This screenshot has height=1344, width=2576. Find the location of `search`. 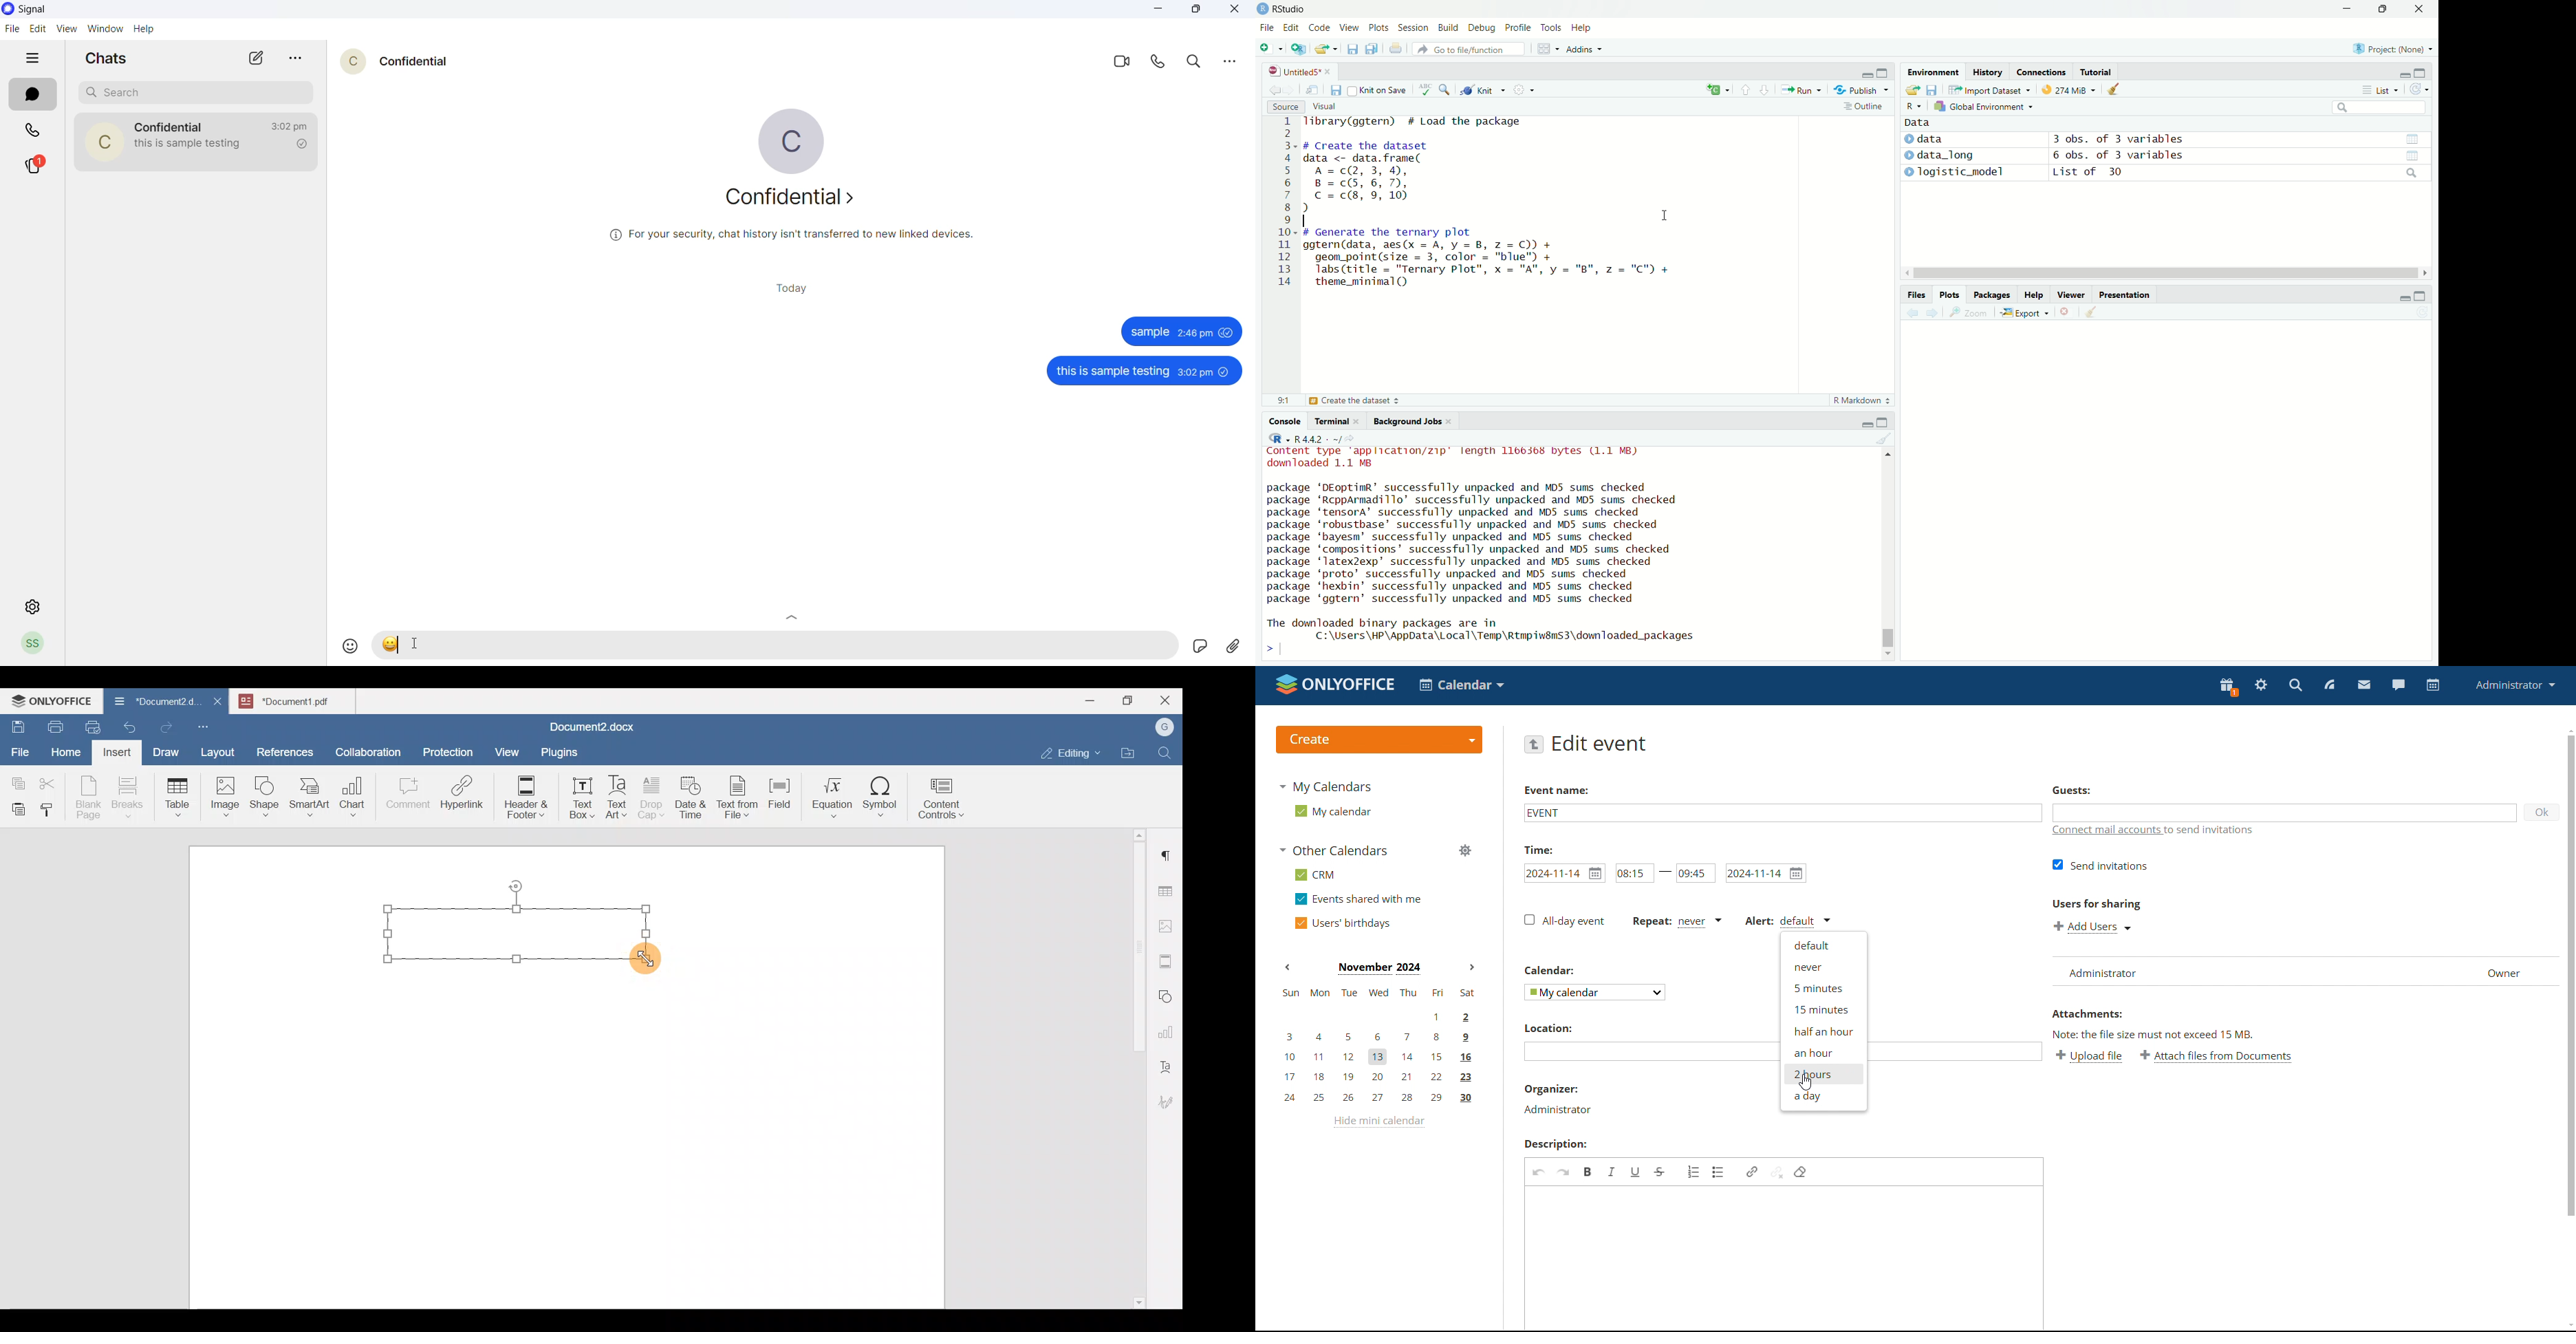

search is located at coordinates (2378, 109).